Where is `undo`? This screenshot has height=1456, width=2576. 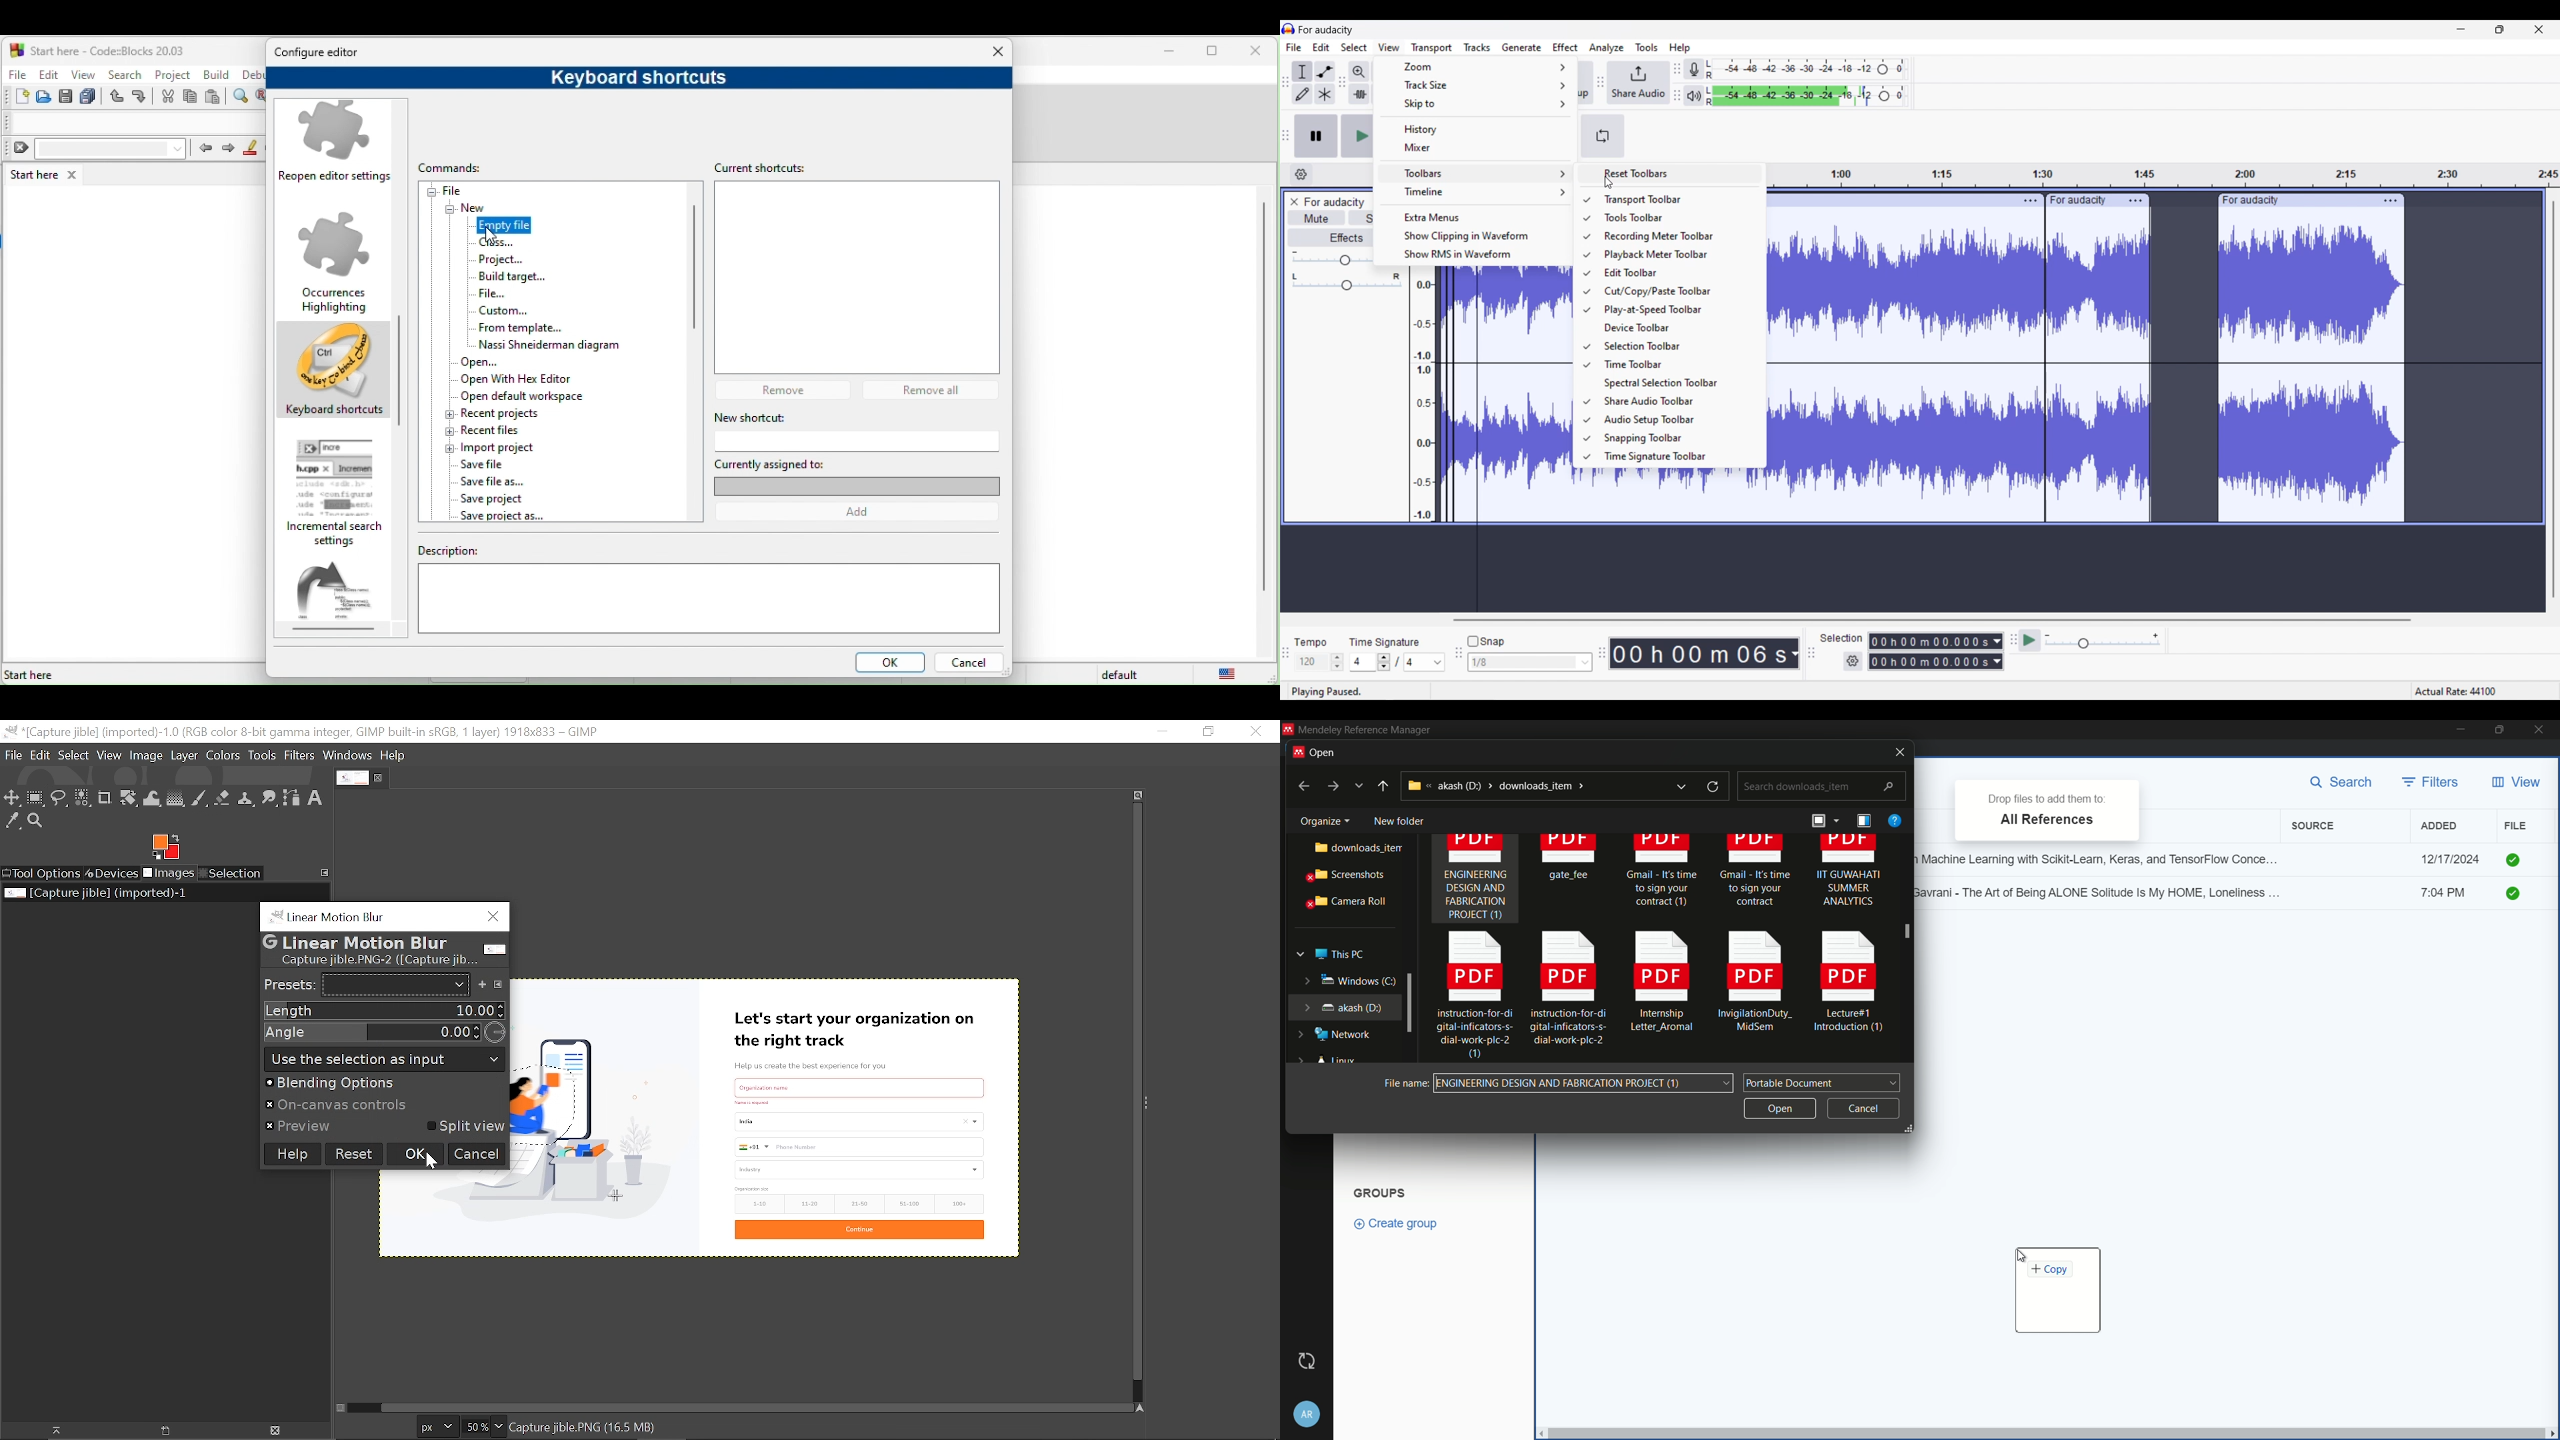
undo is located at coordinates (118, 97).